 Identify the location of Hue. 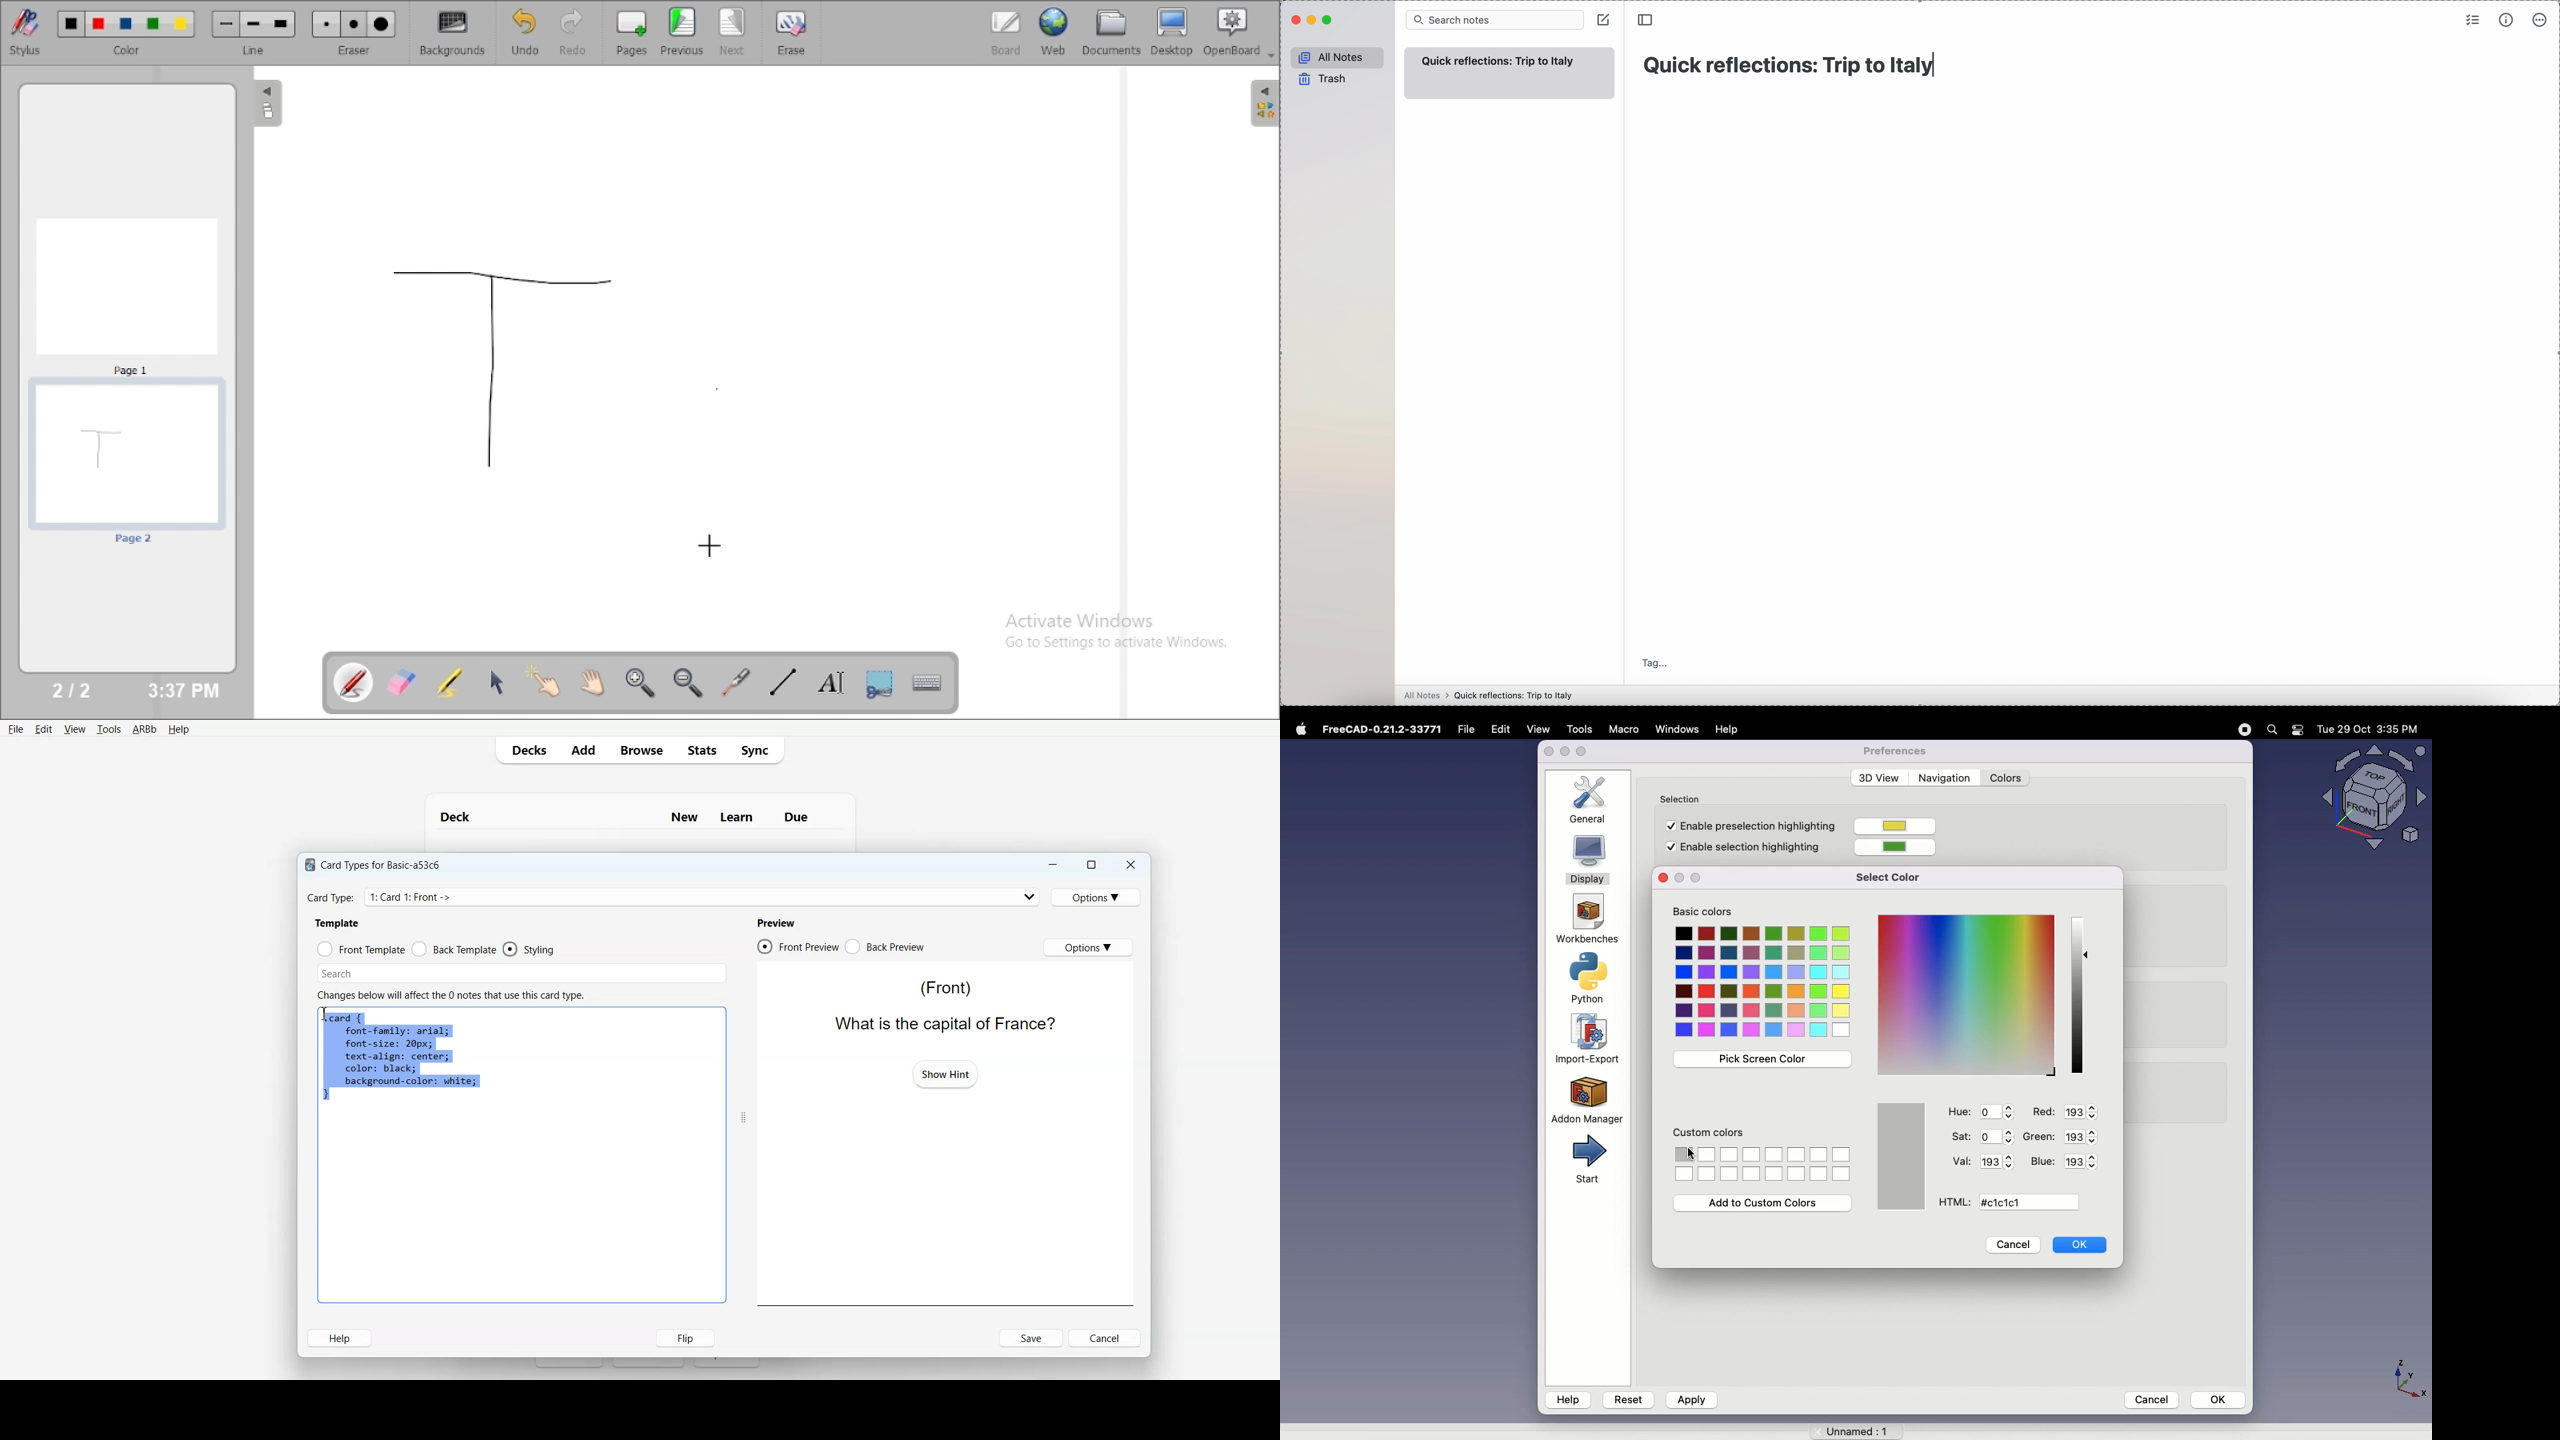
(1960, 1112).